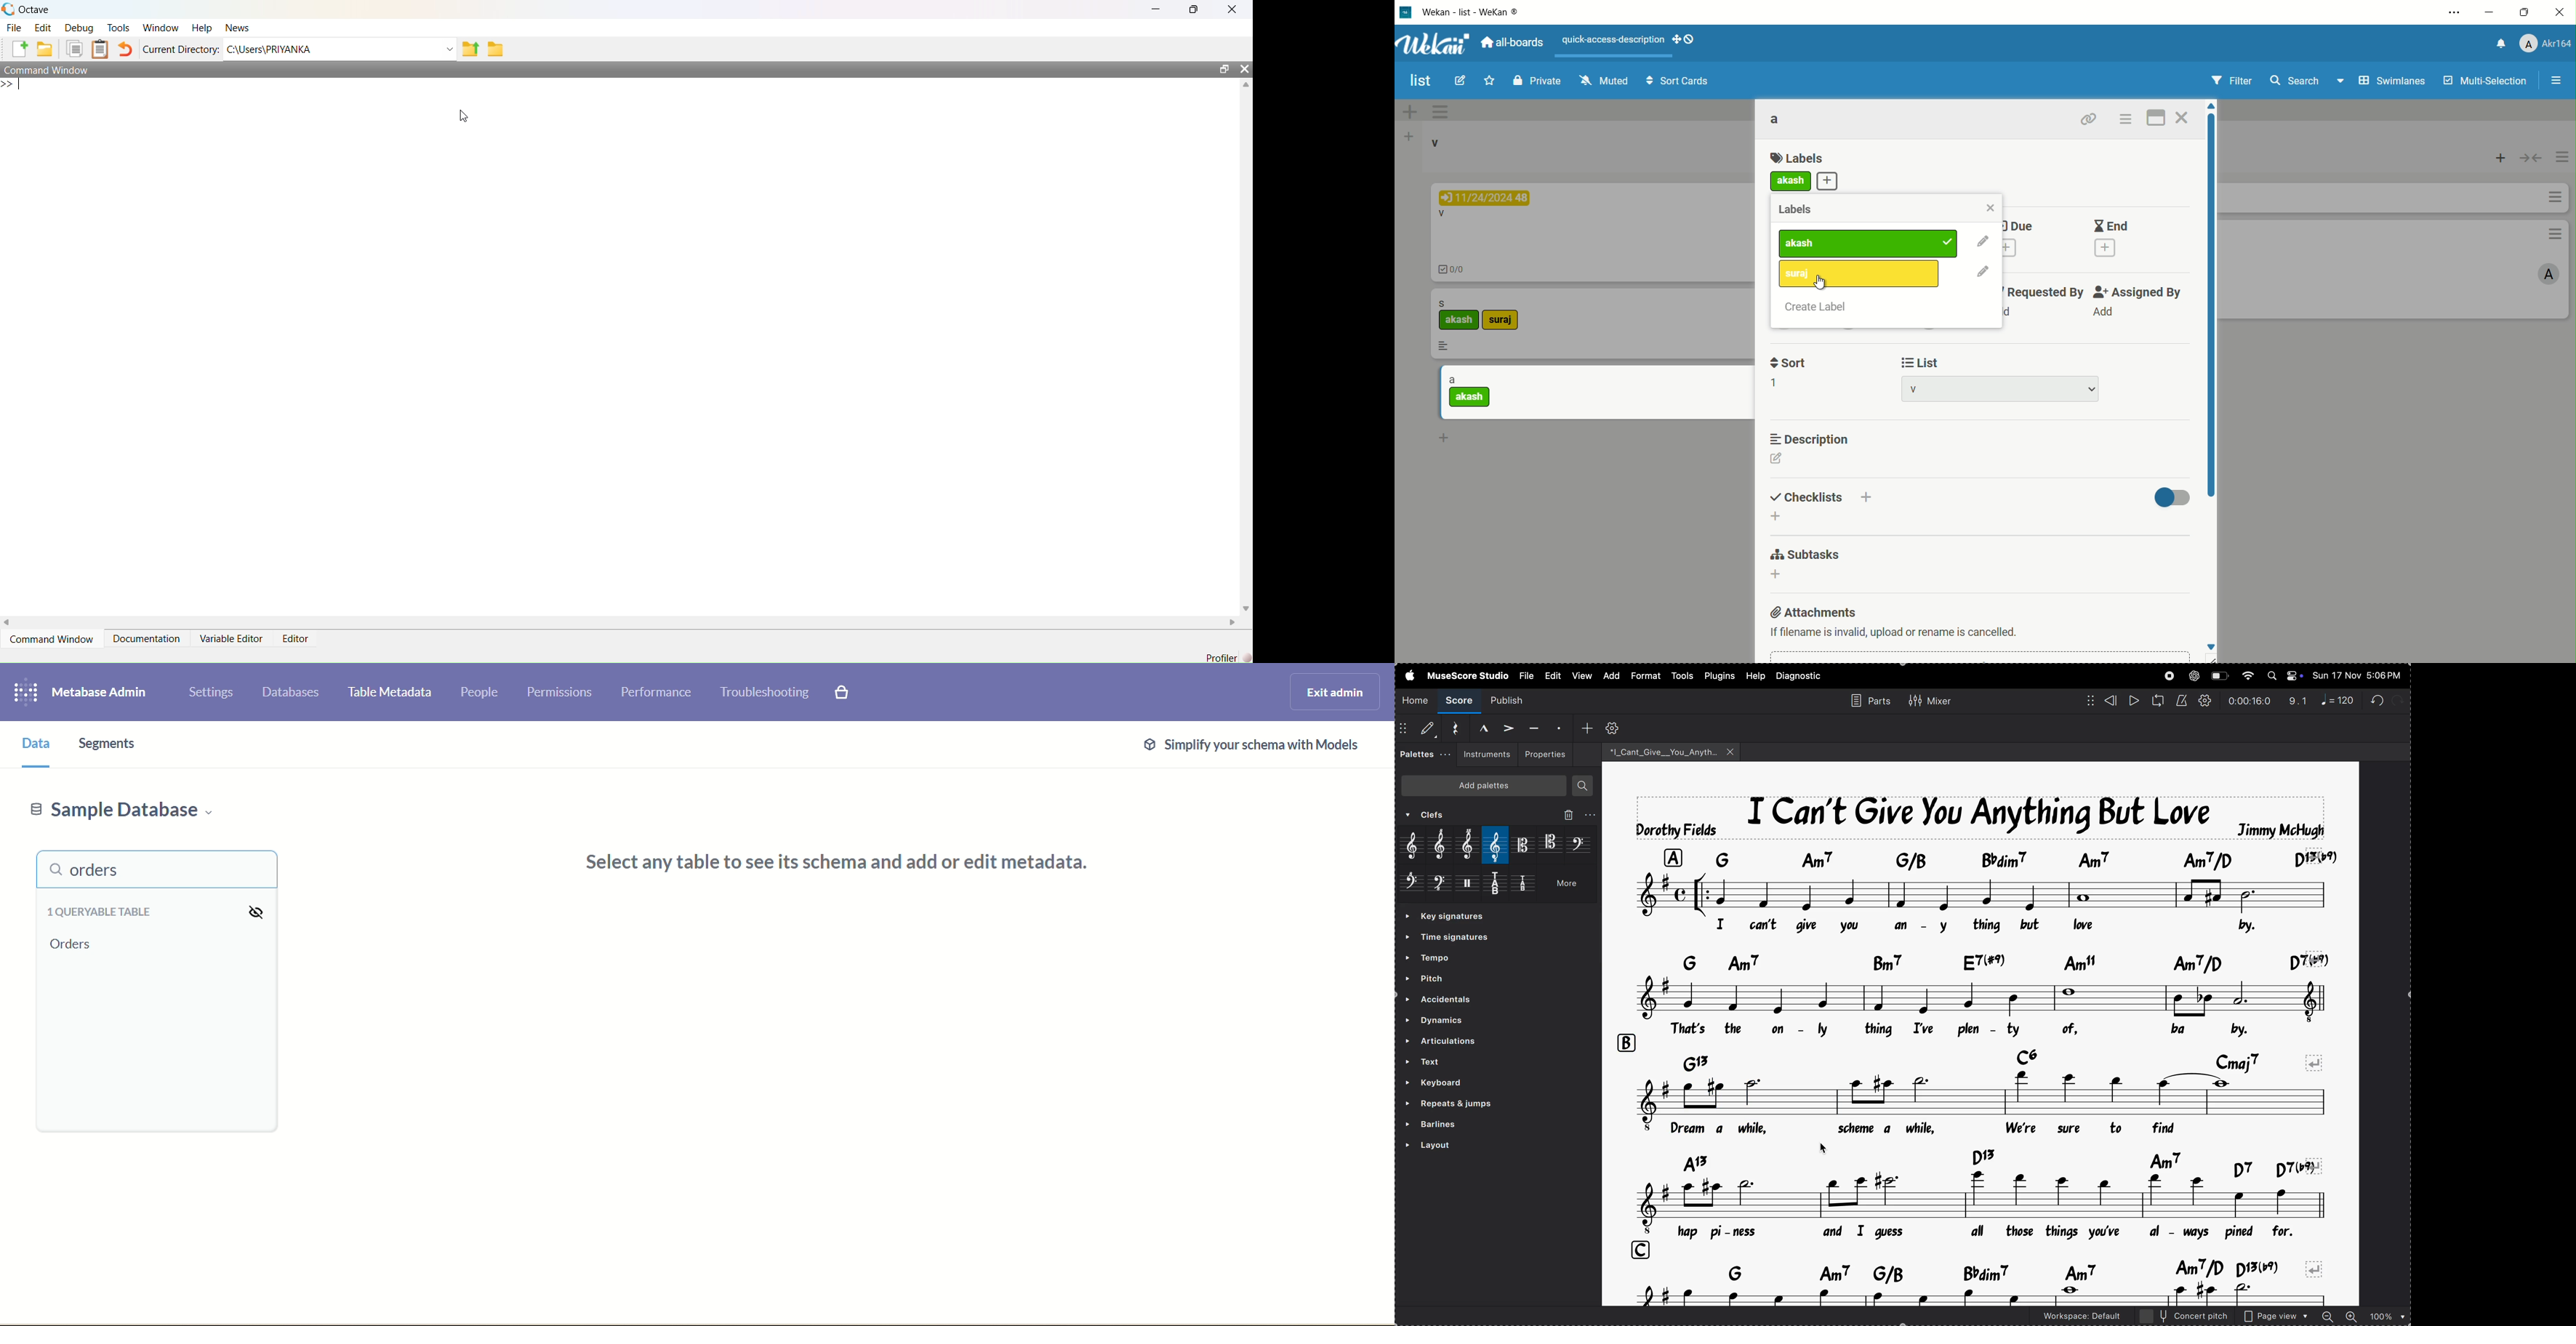 Image resolution: width=2576 pixels, height=1344 pixels. I want to click on matrix, so click(2087, 700).